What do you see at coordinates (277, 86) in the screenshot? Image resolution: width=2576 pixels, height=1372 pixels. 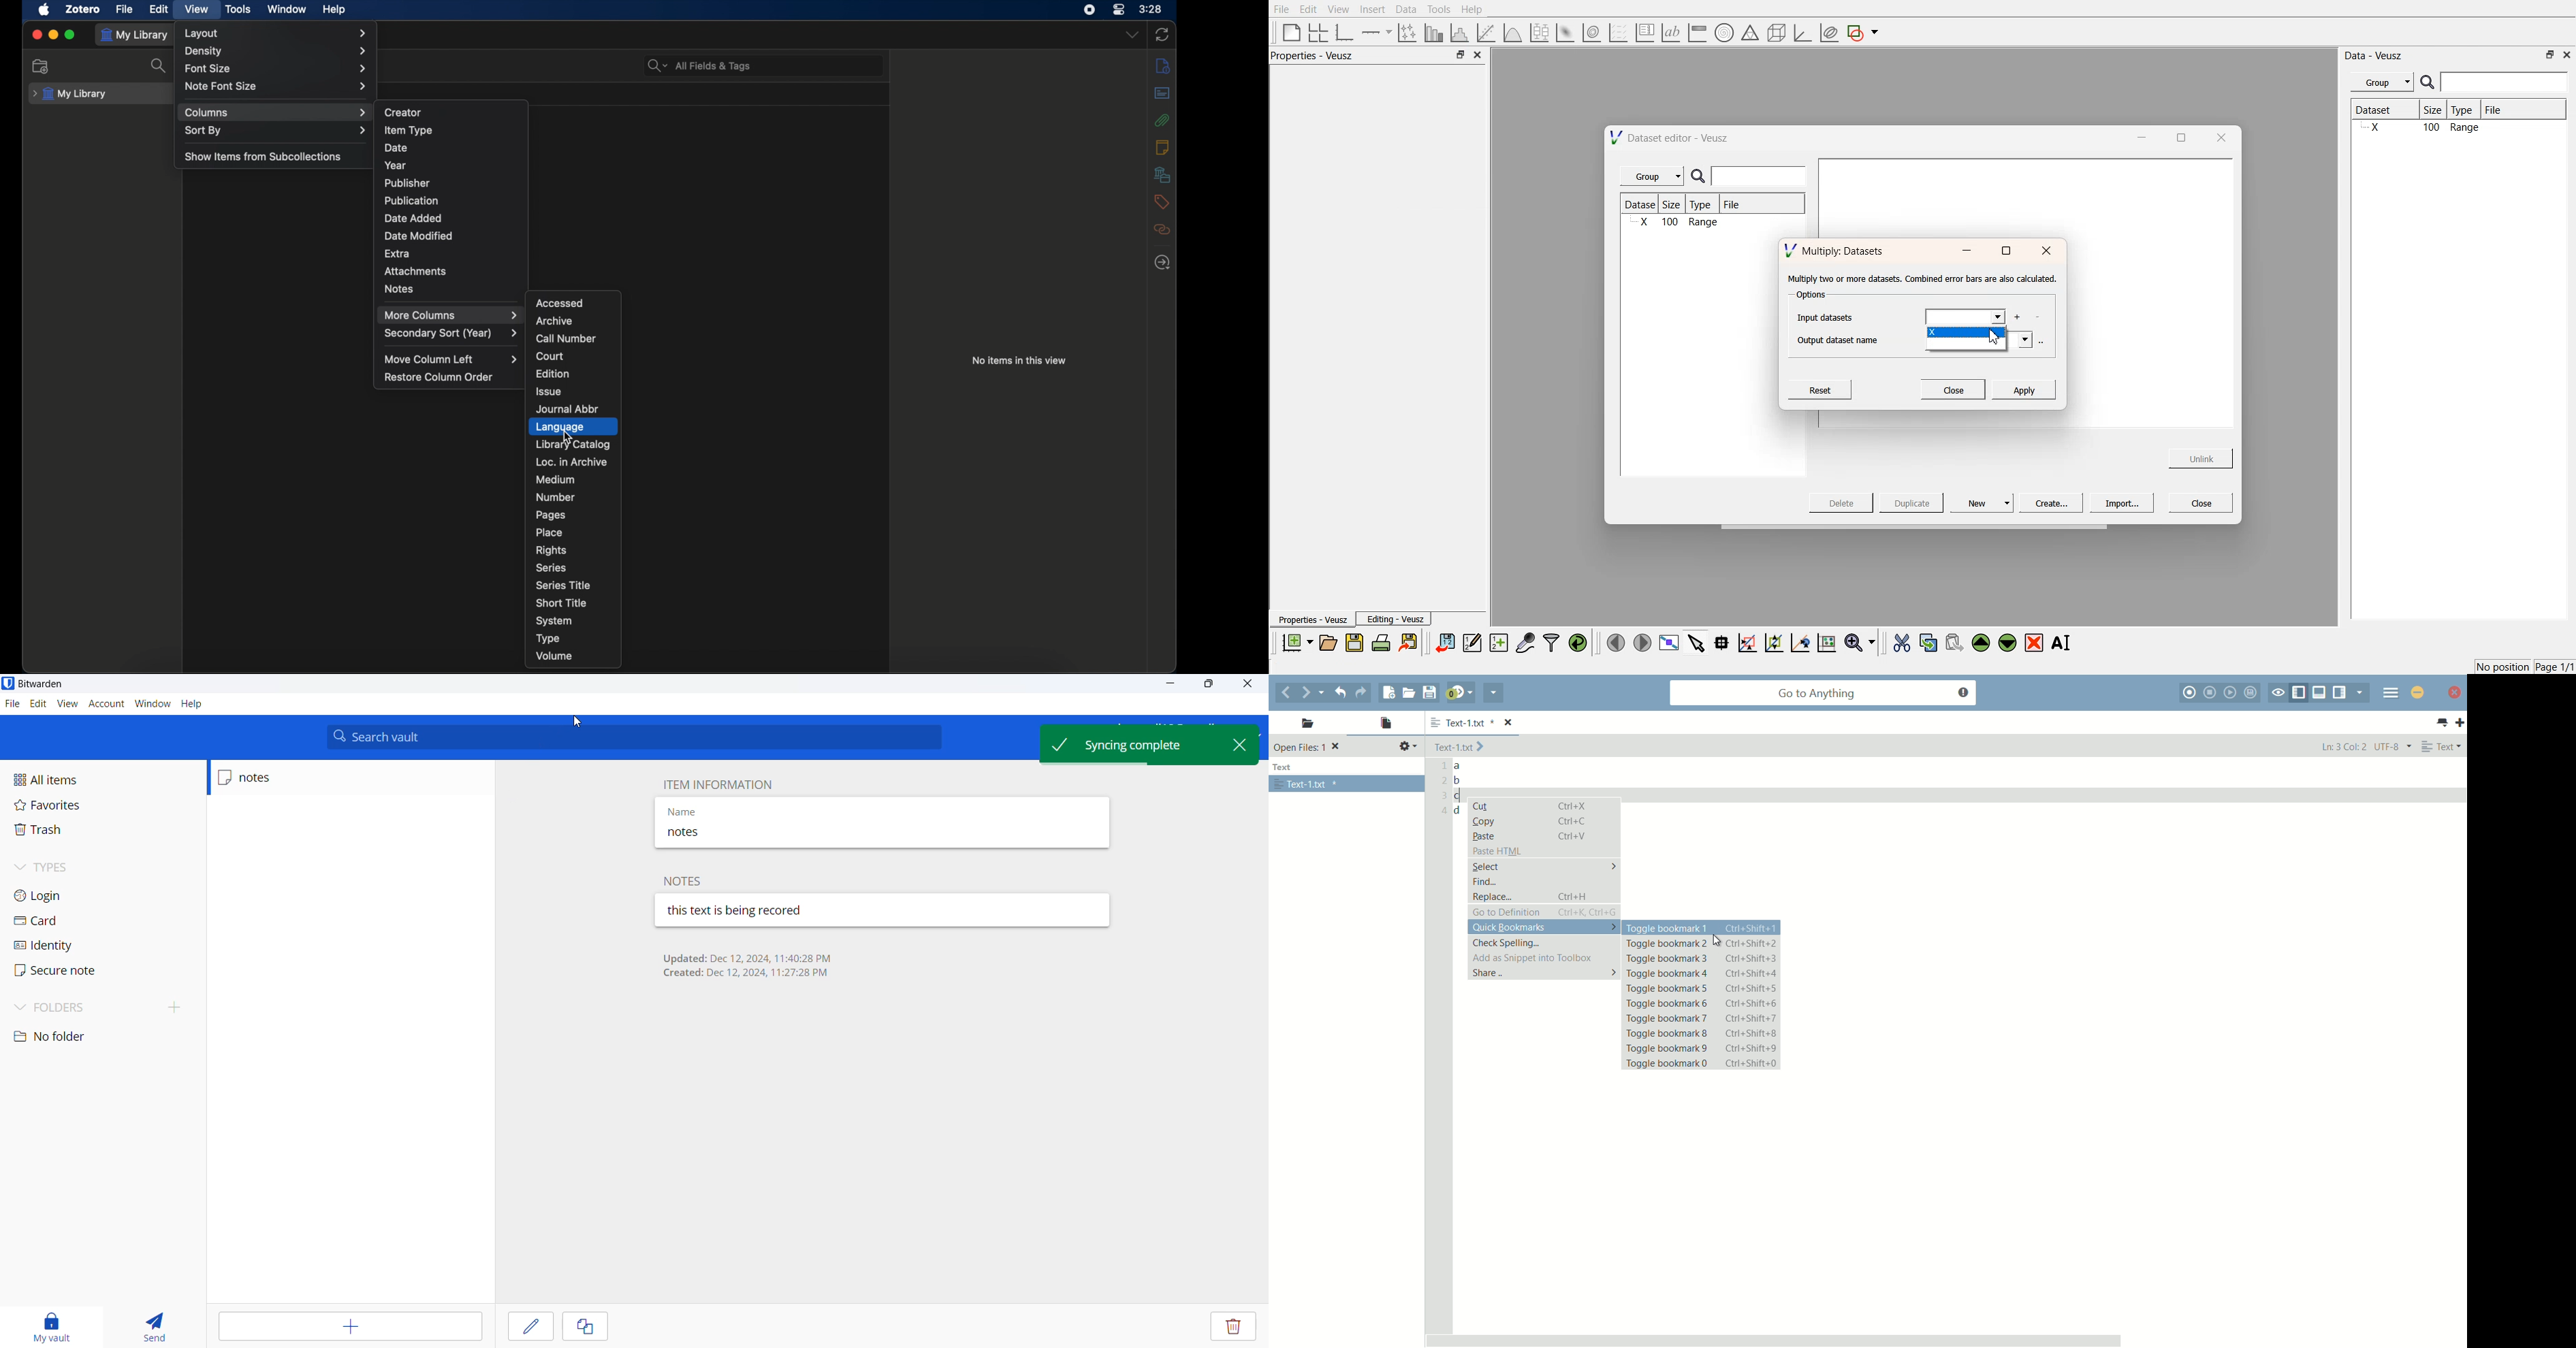 I see `note font size` at bounding box center [277, 86].